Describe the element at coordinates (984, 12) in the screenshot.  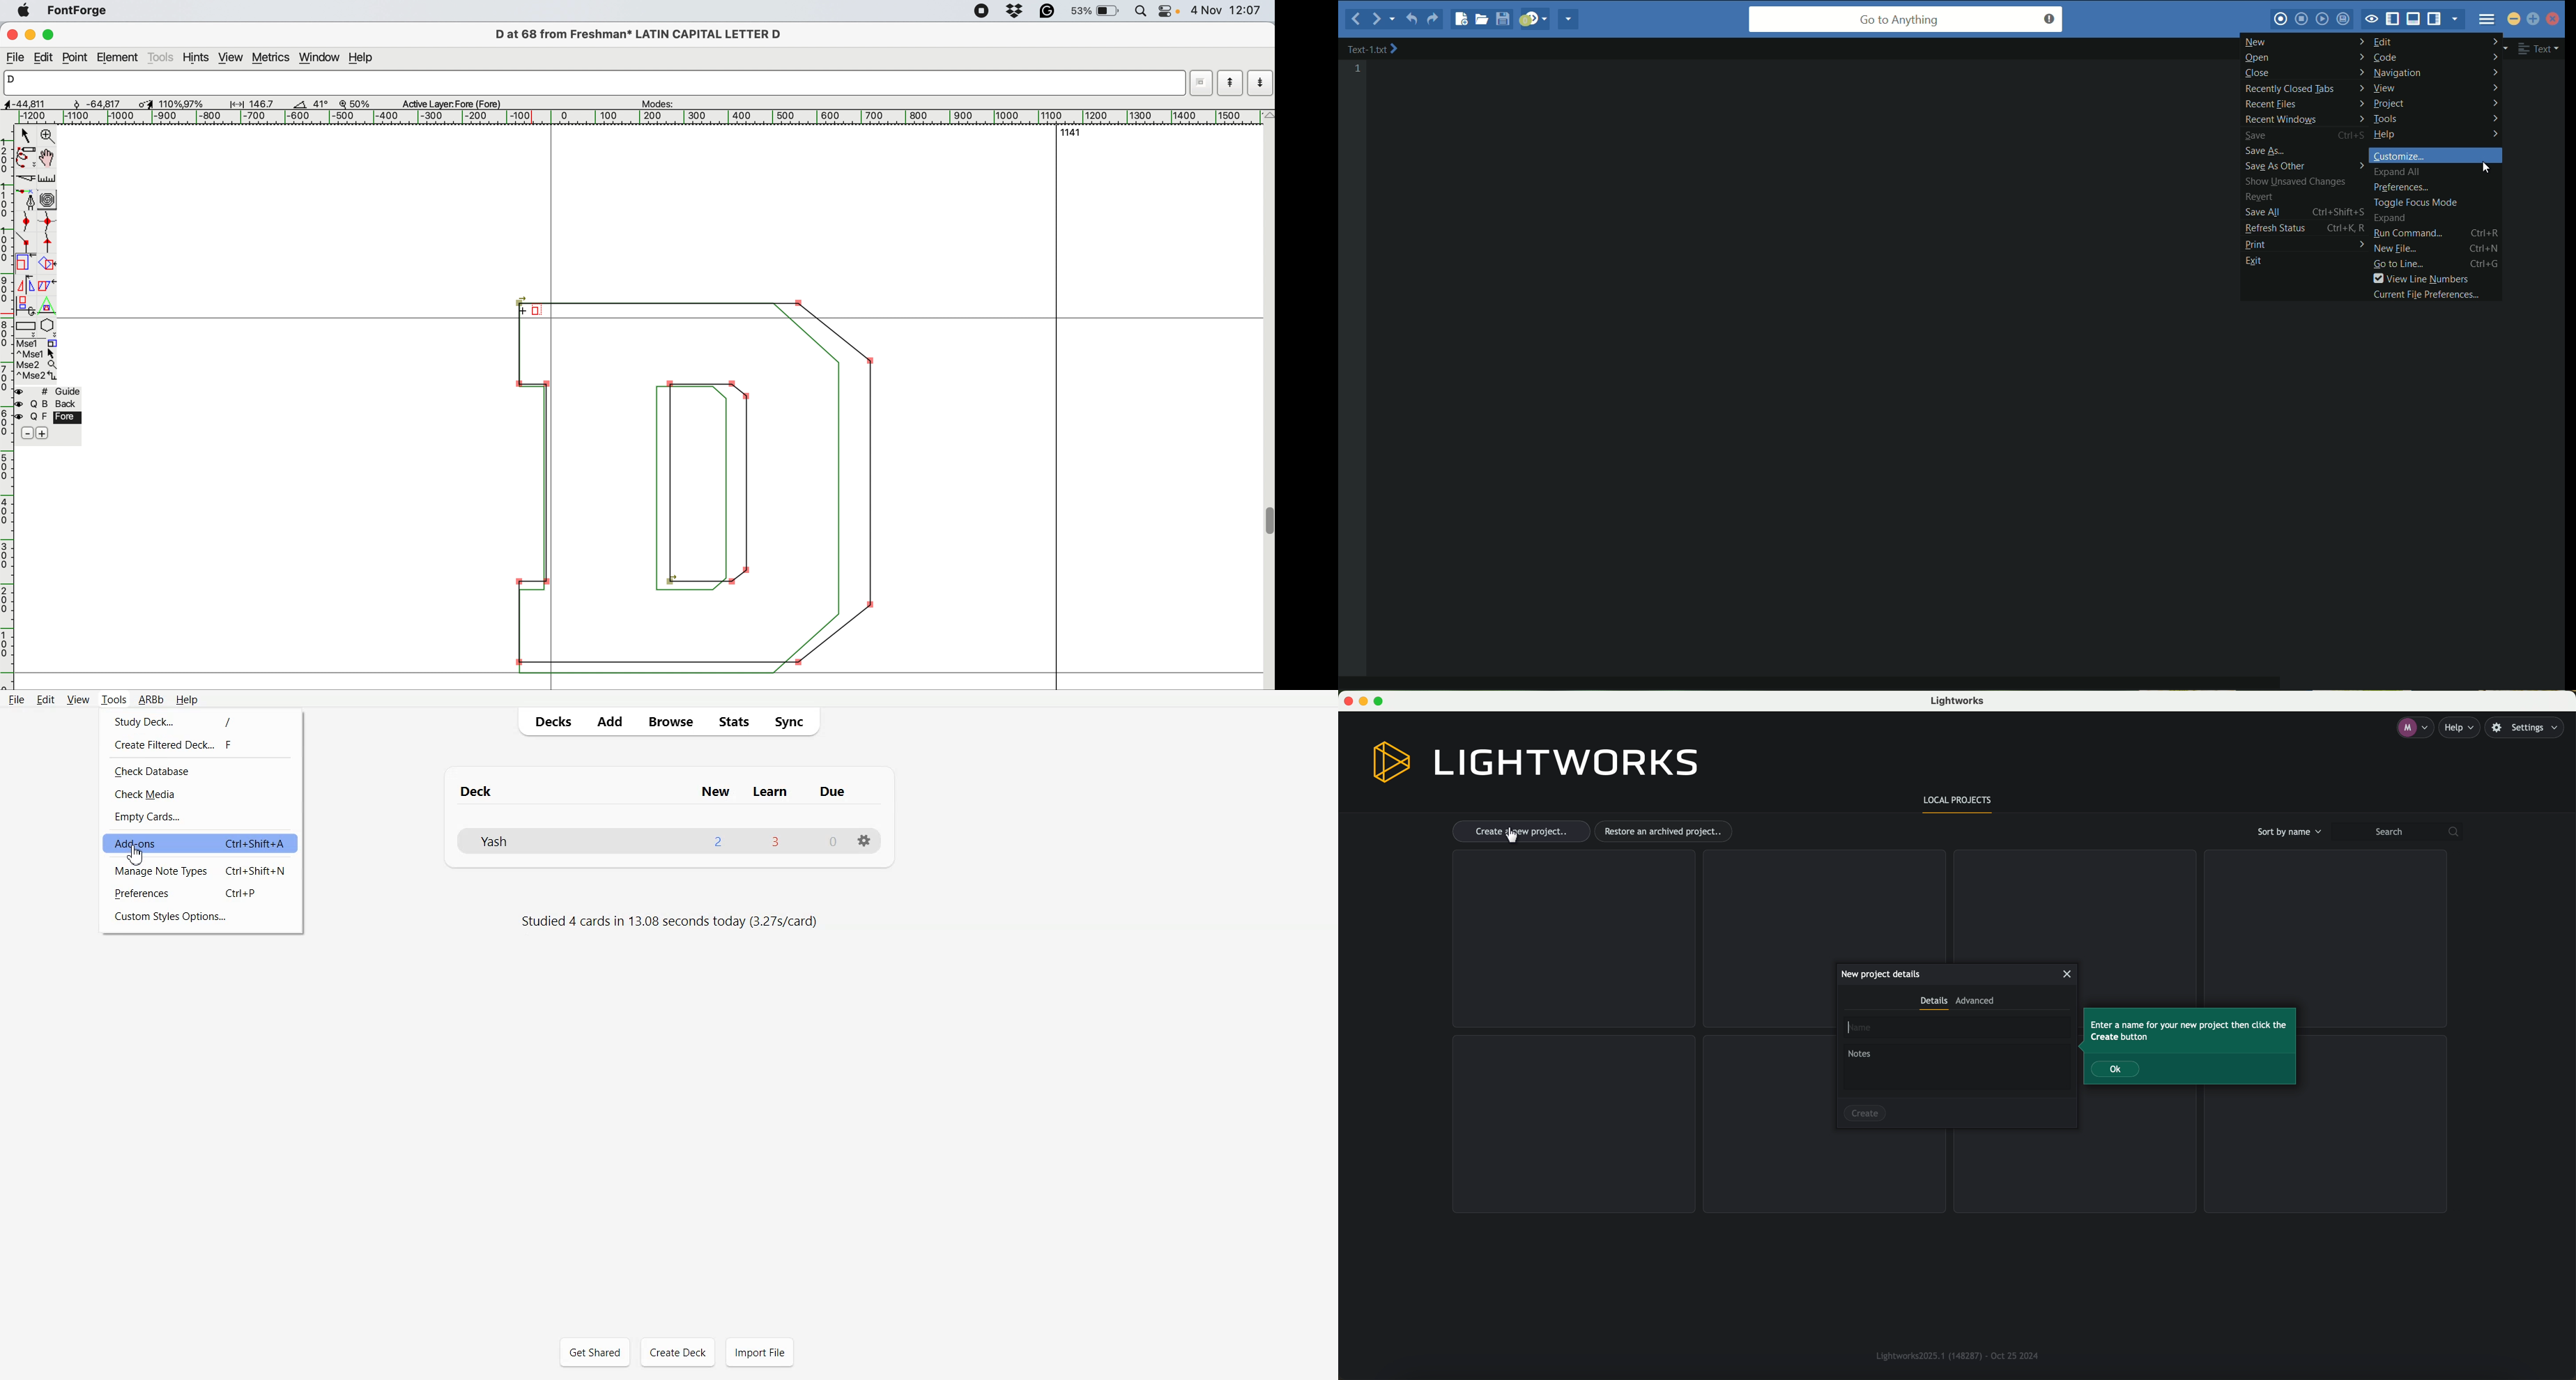
I see `screen recorder` at that location.